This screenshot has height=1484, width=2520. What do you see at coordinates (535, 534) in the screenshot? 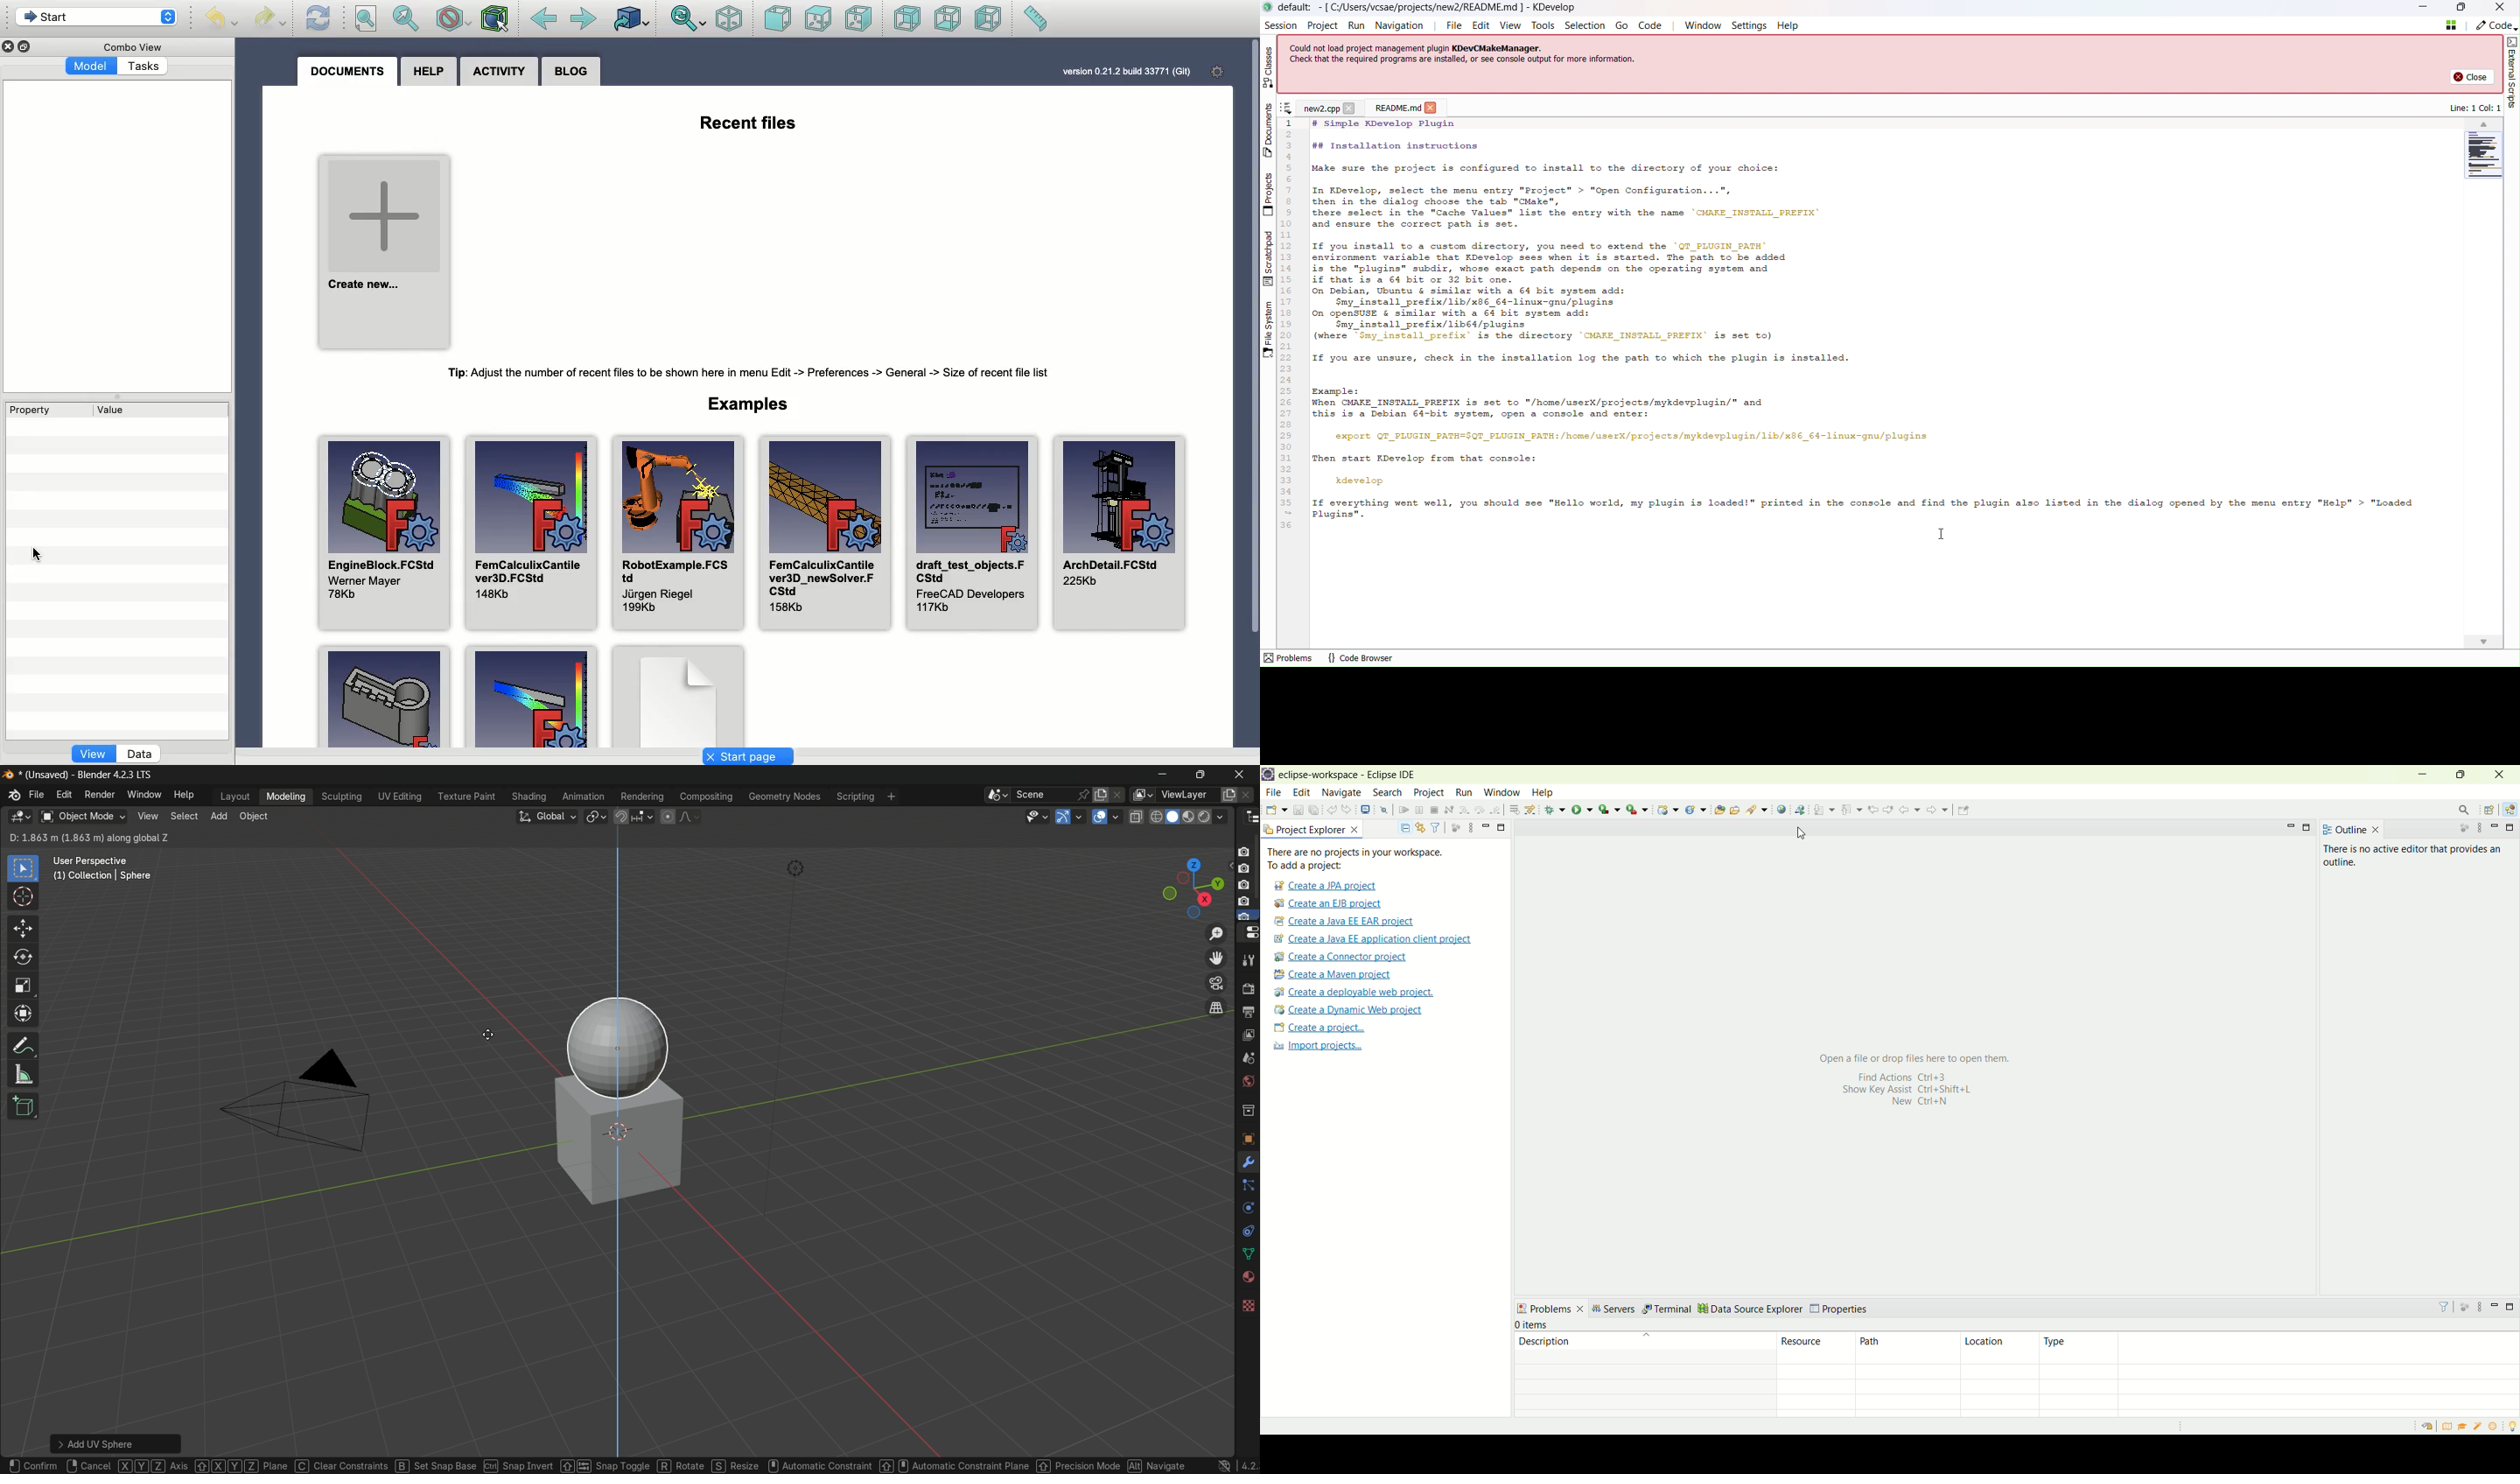
I see `FemCalculixCantile ver3D.FCStd` at bounding box center [535, 534].